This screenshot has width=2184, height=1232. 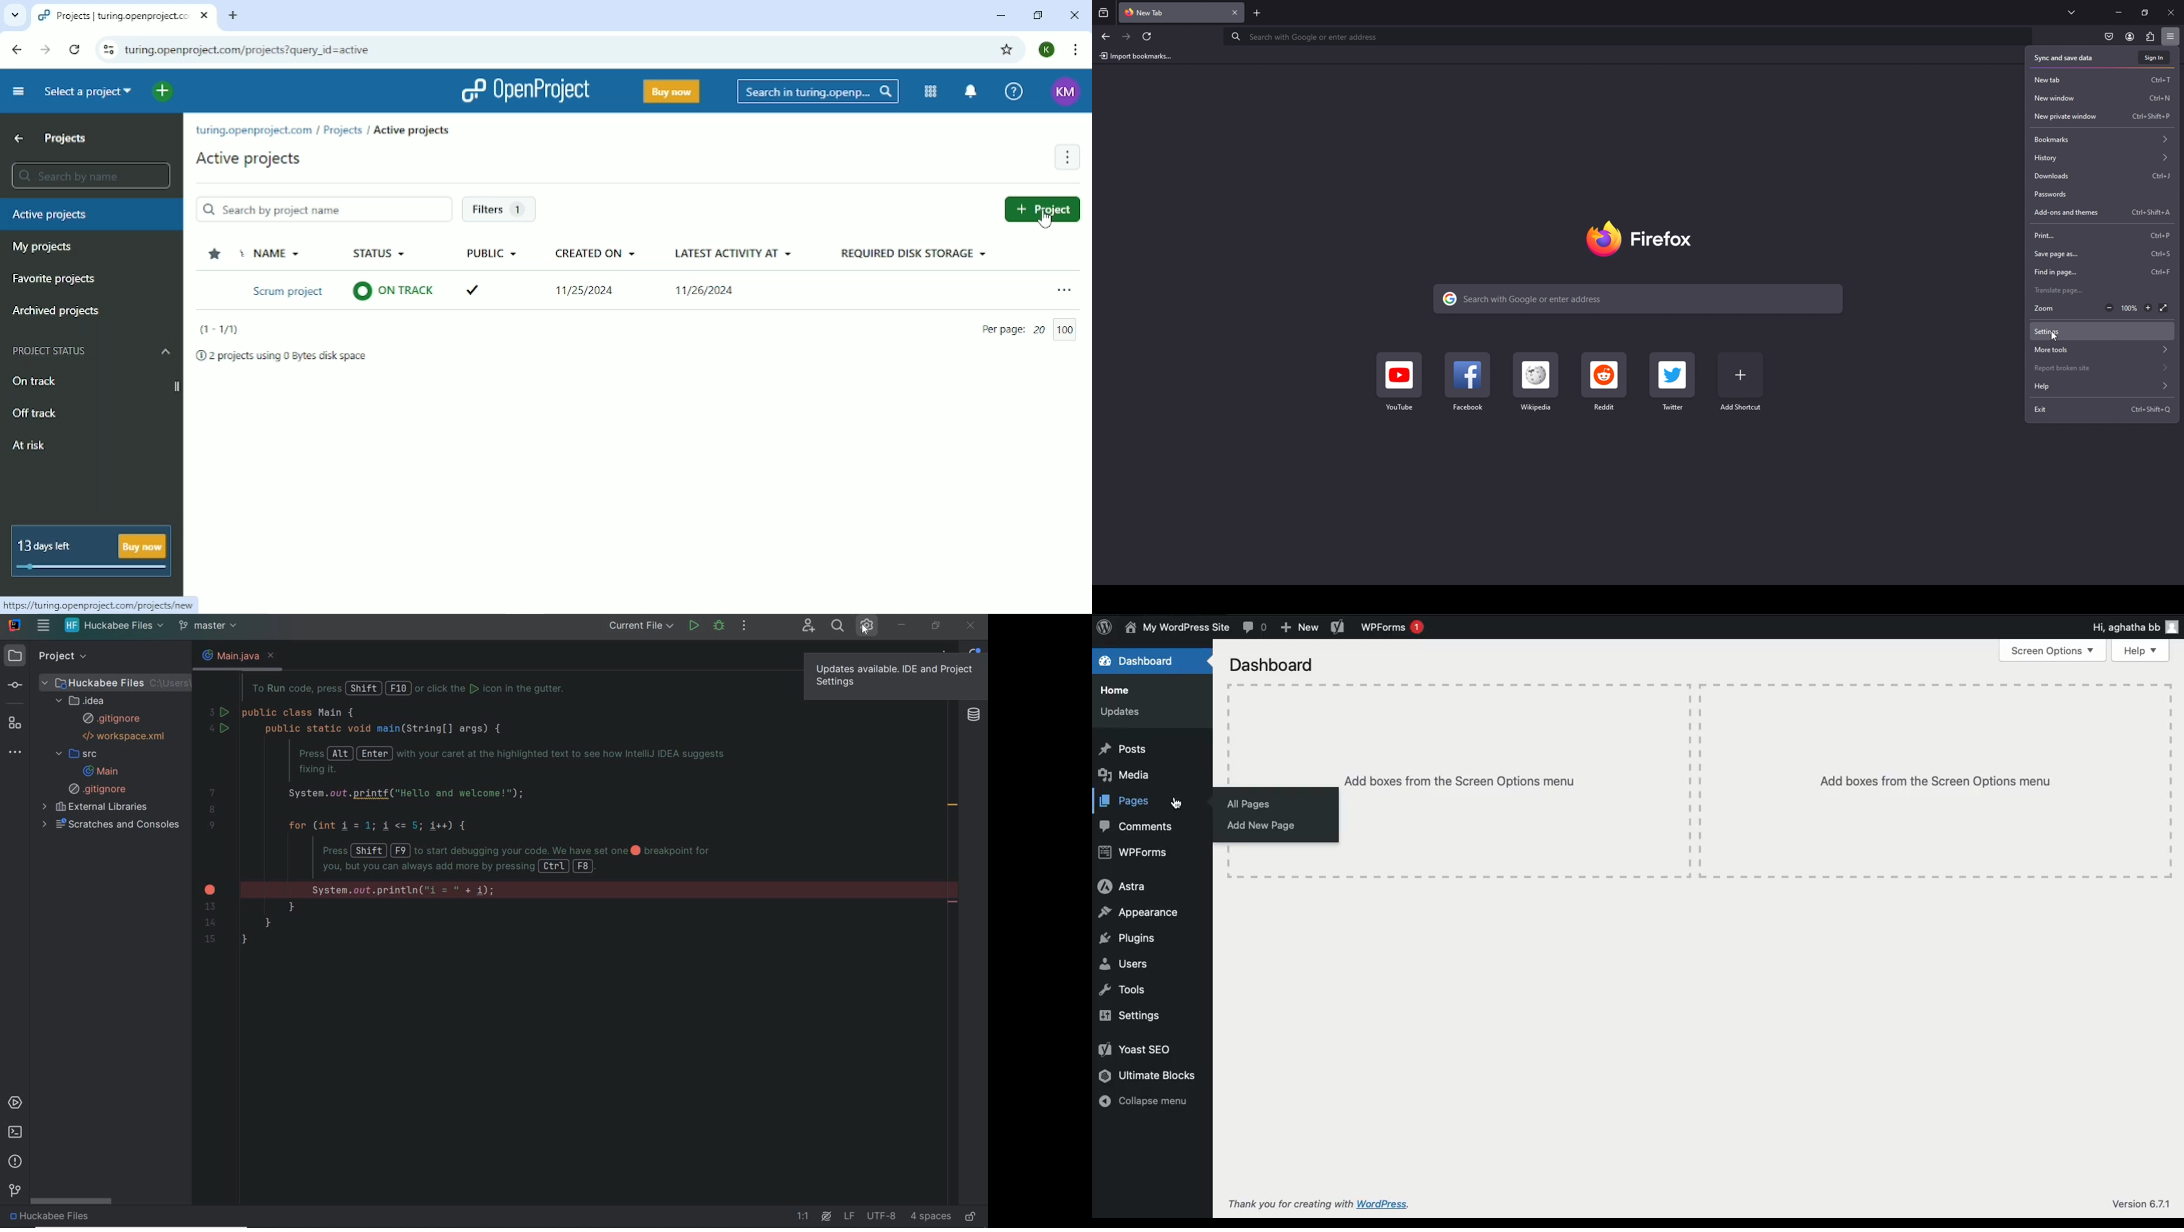 I want to click on Git Branch: Master, so click(x=211, y=626).